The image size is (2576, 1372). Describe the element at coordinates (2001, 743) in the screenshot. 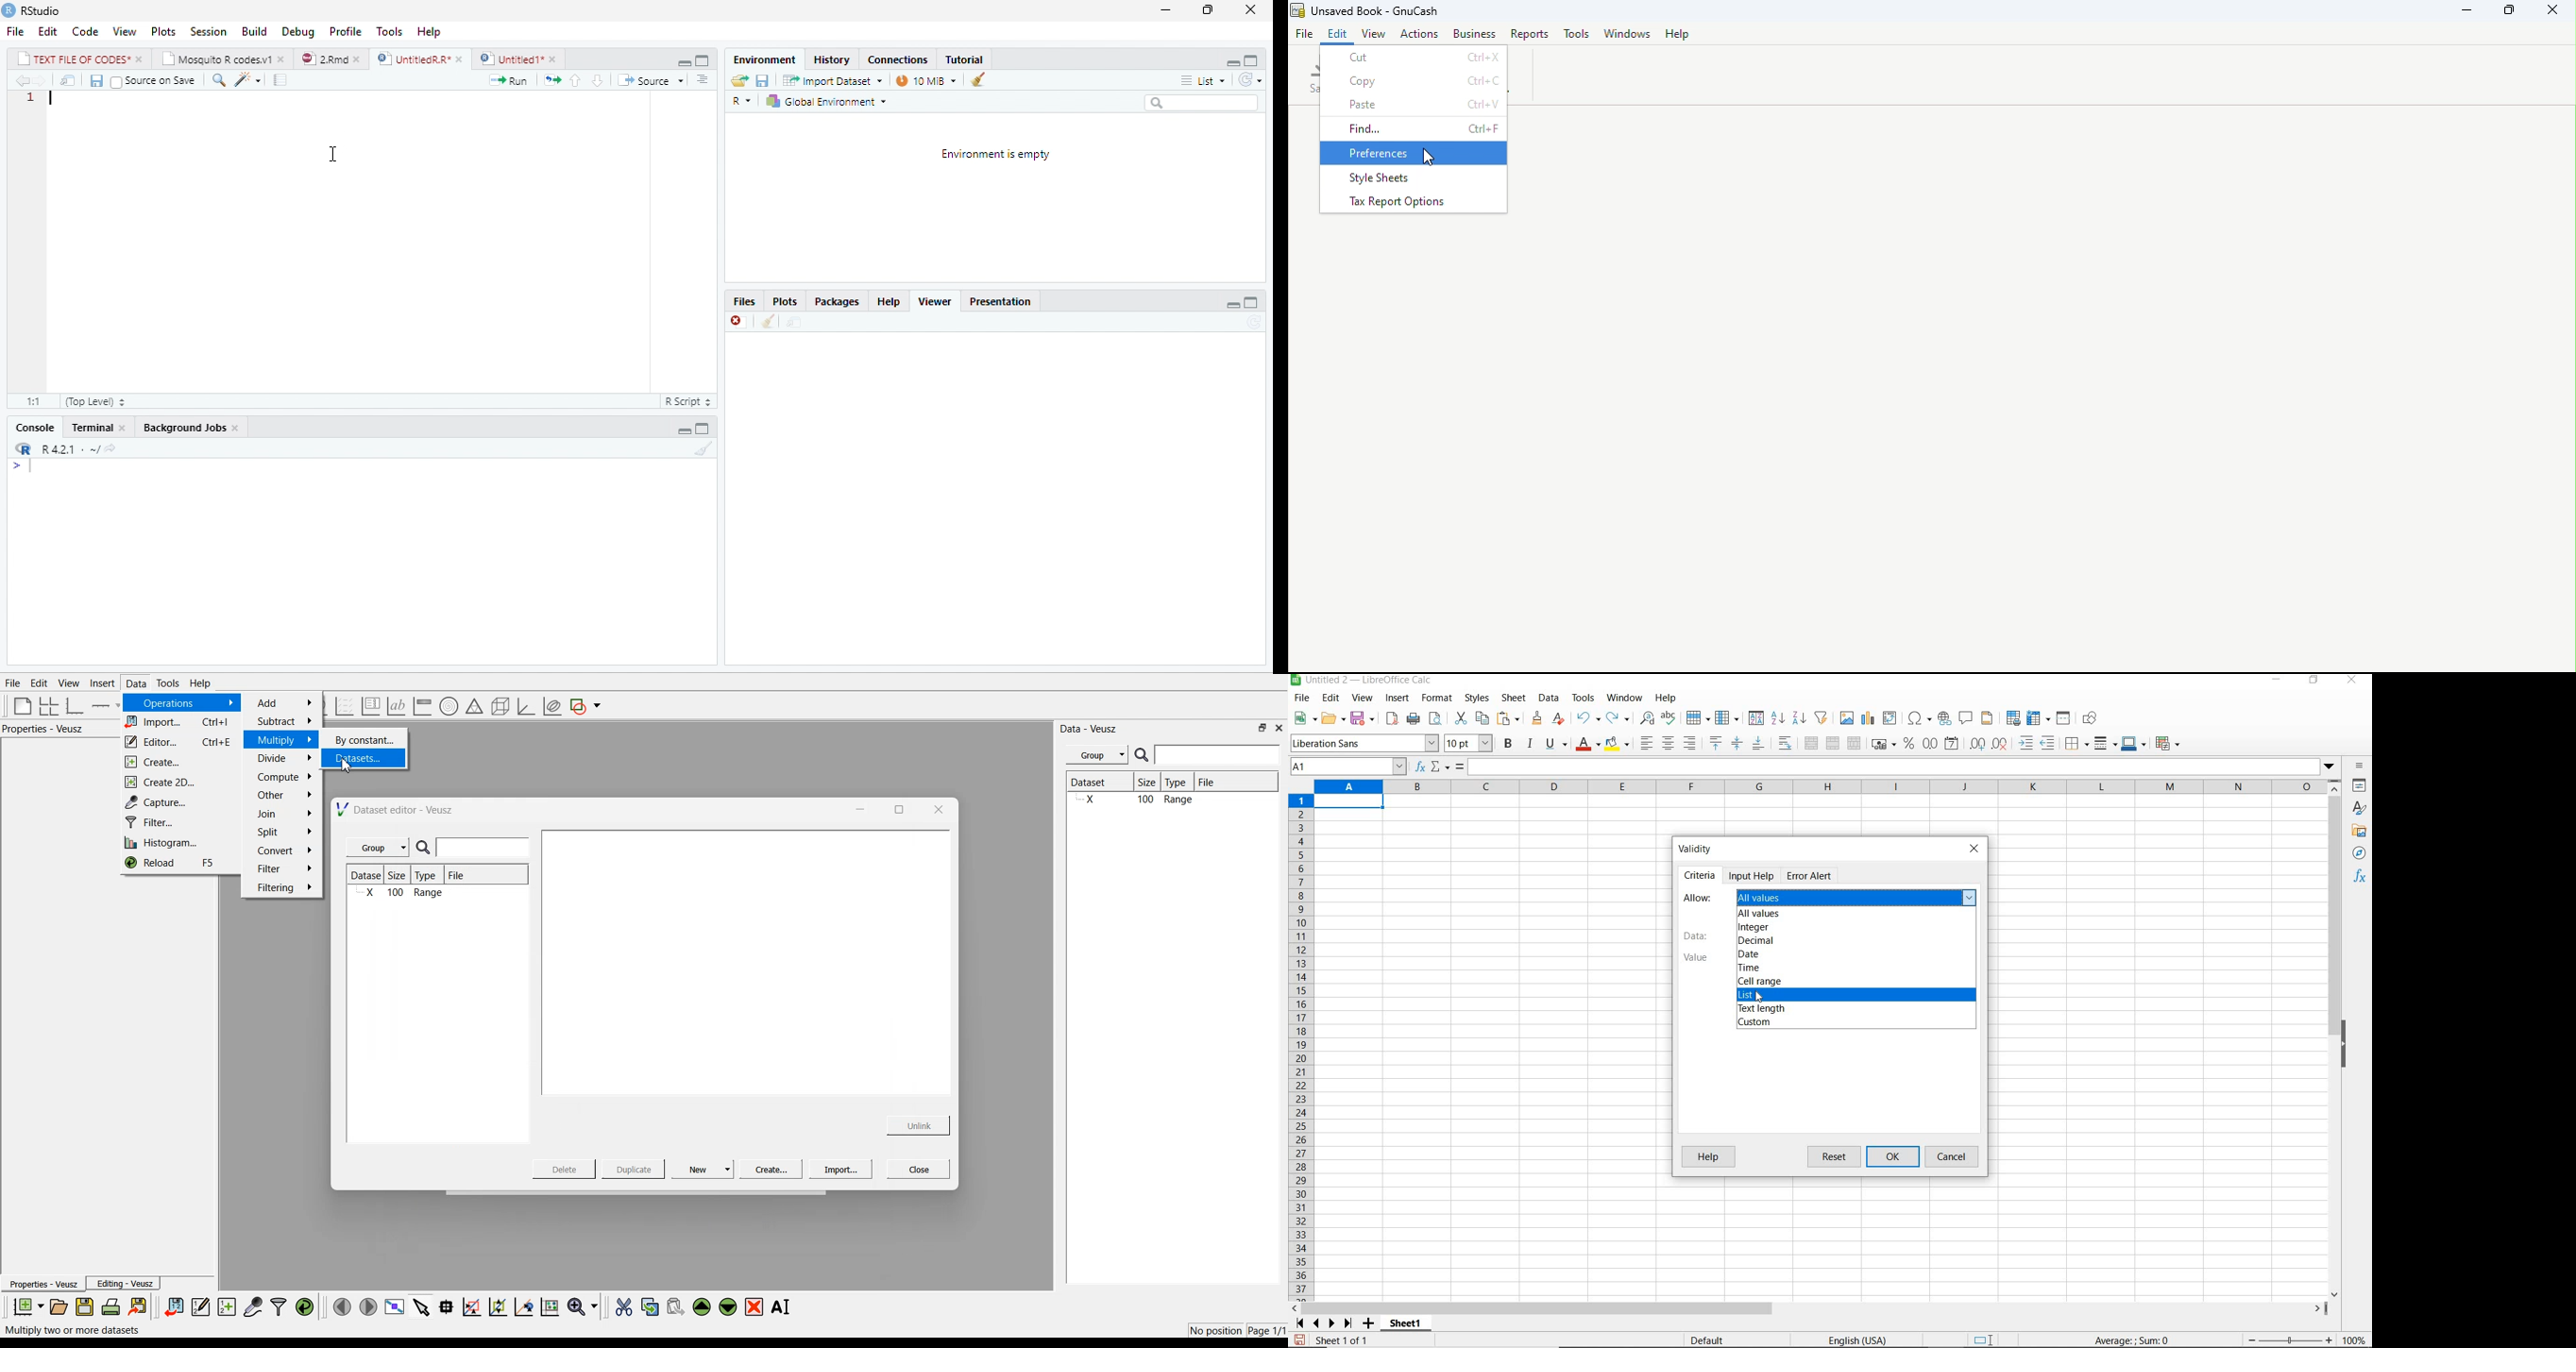

I see `delete decimal place` at that location.